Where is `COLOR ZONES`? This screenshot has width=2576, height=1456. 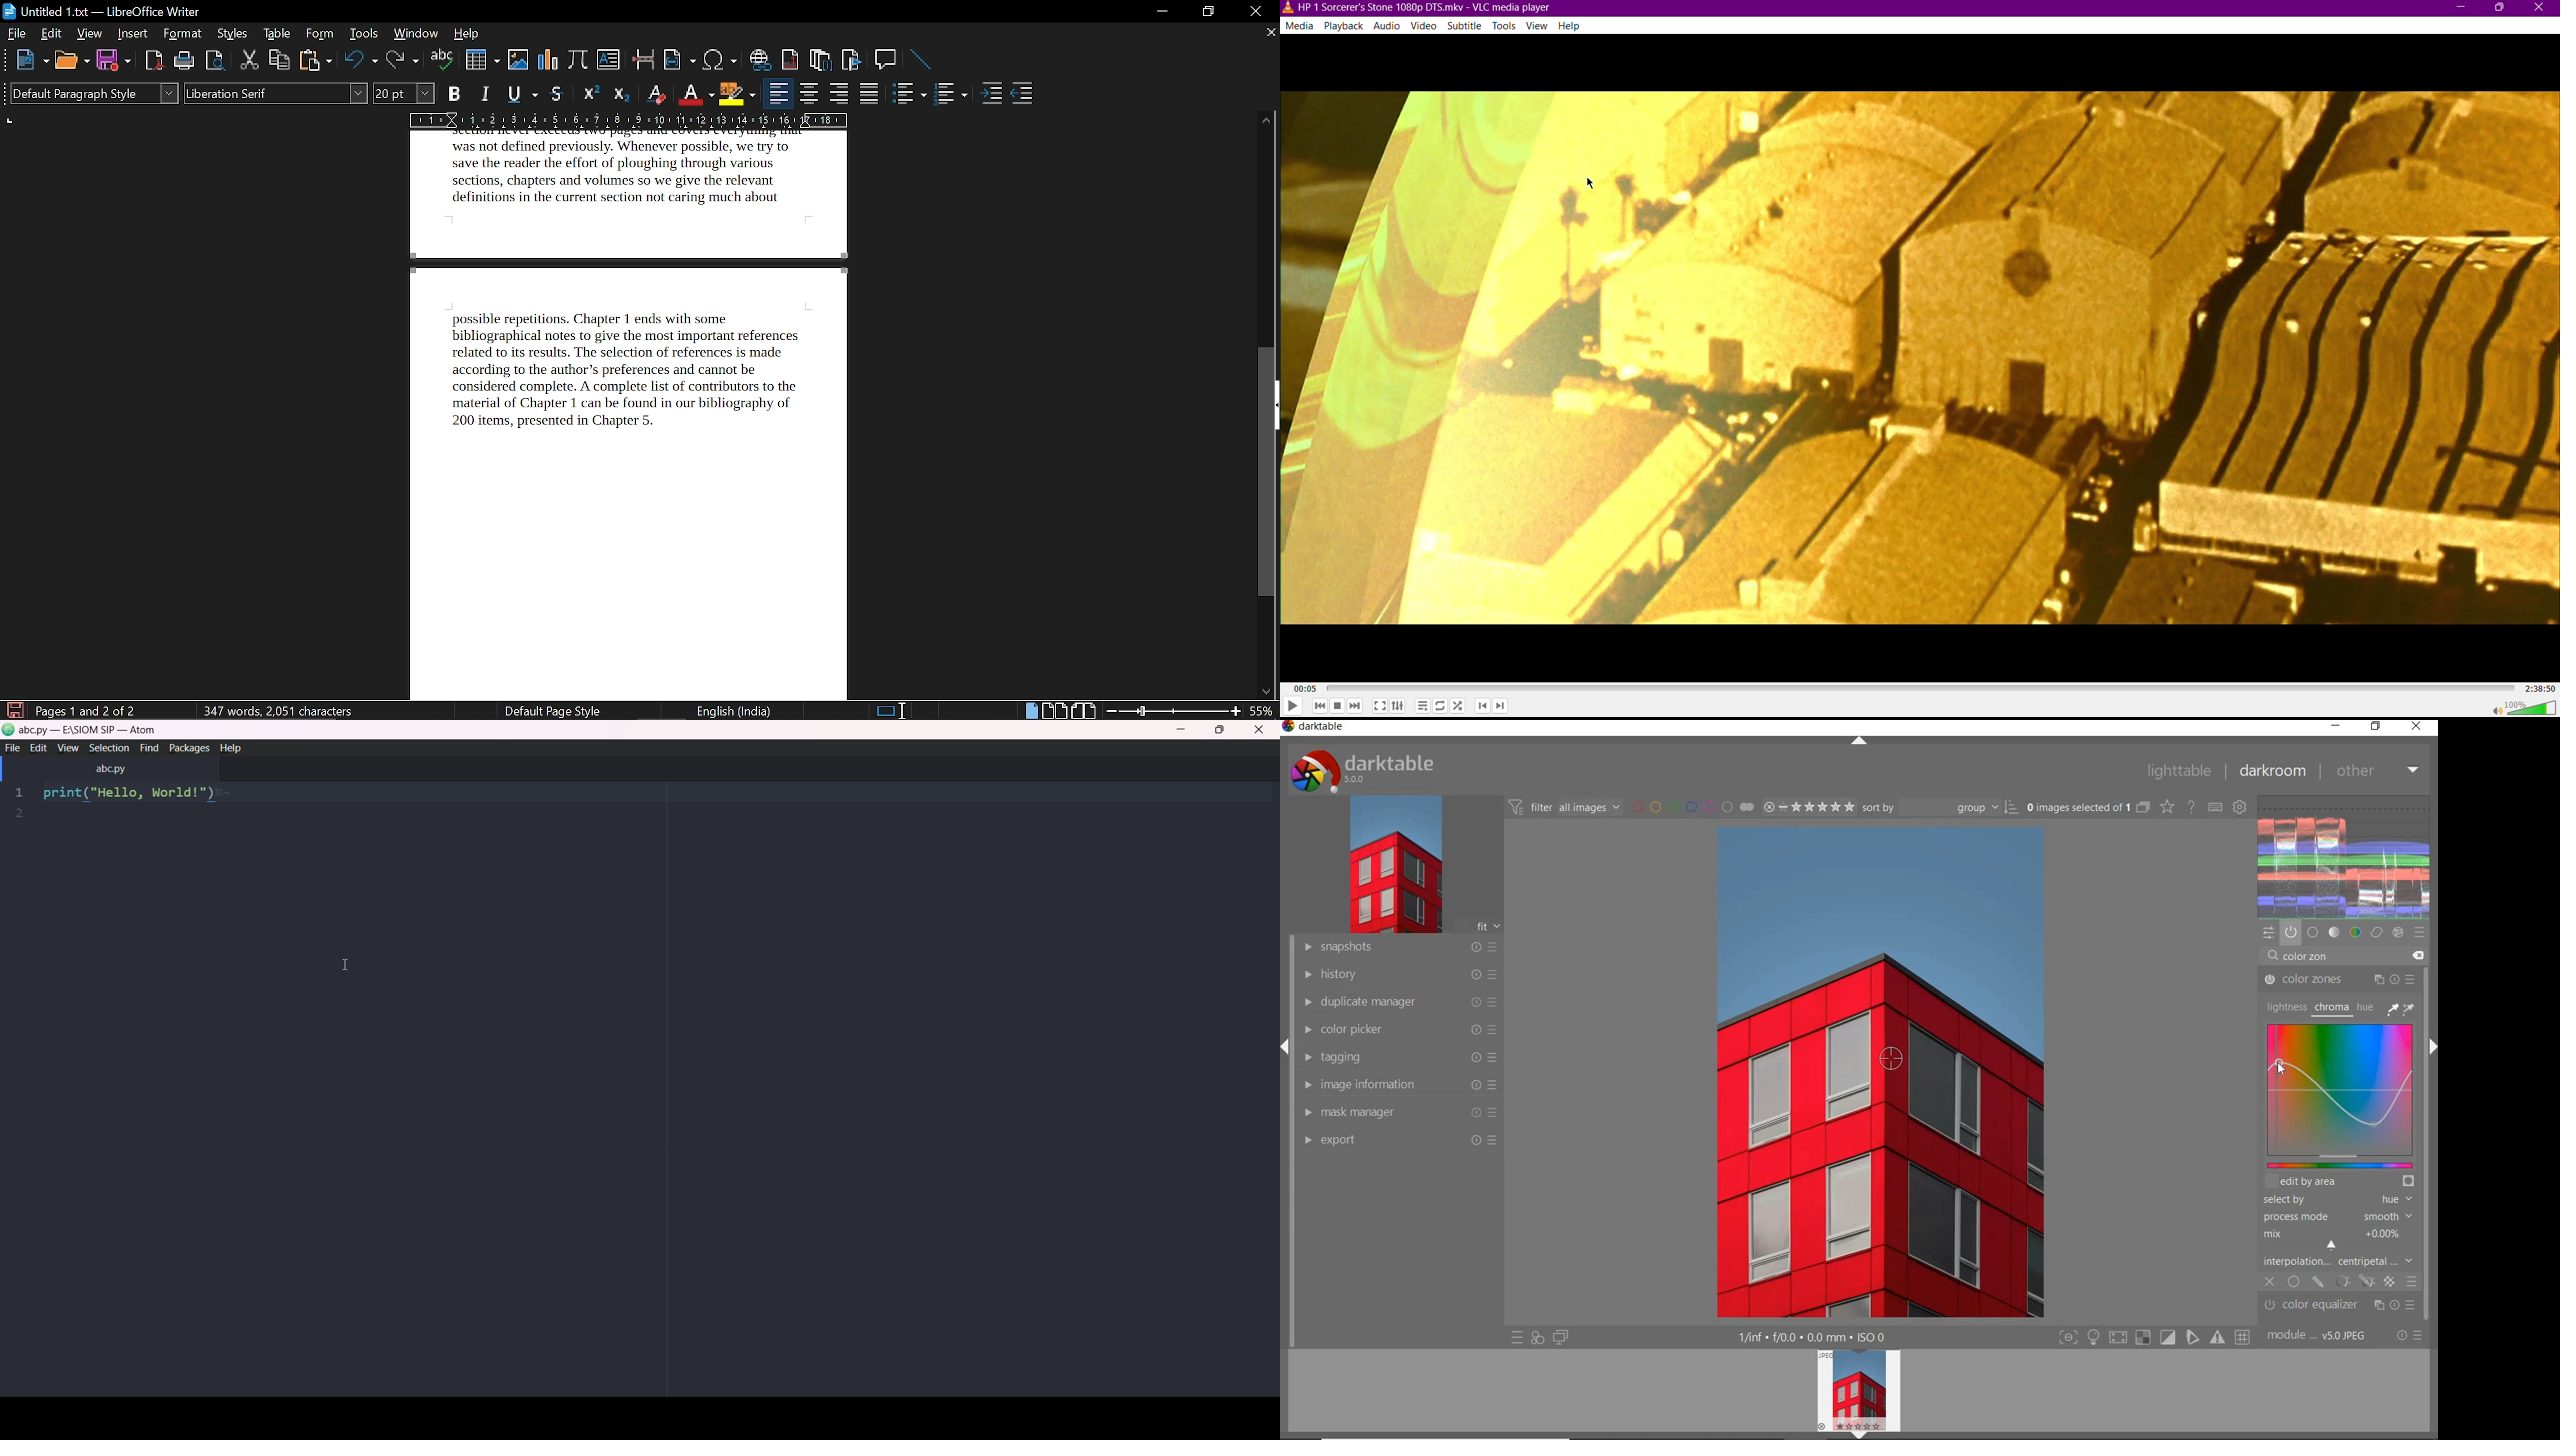 COLOR ZONES is located at coordinates (2340, 980).